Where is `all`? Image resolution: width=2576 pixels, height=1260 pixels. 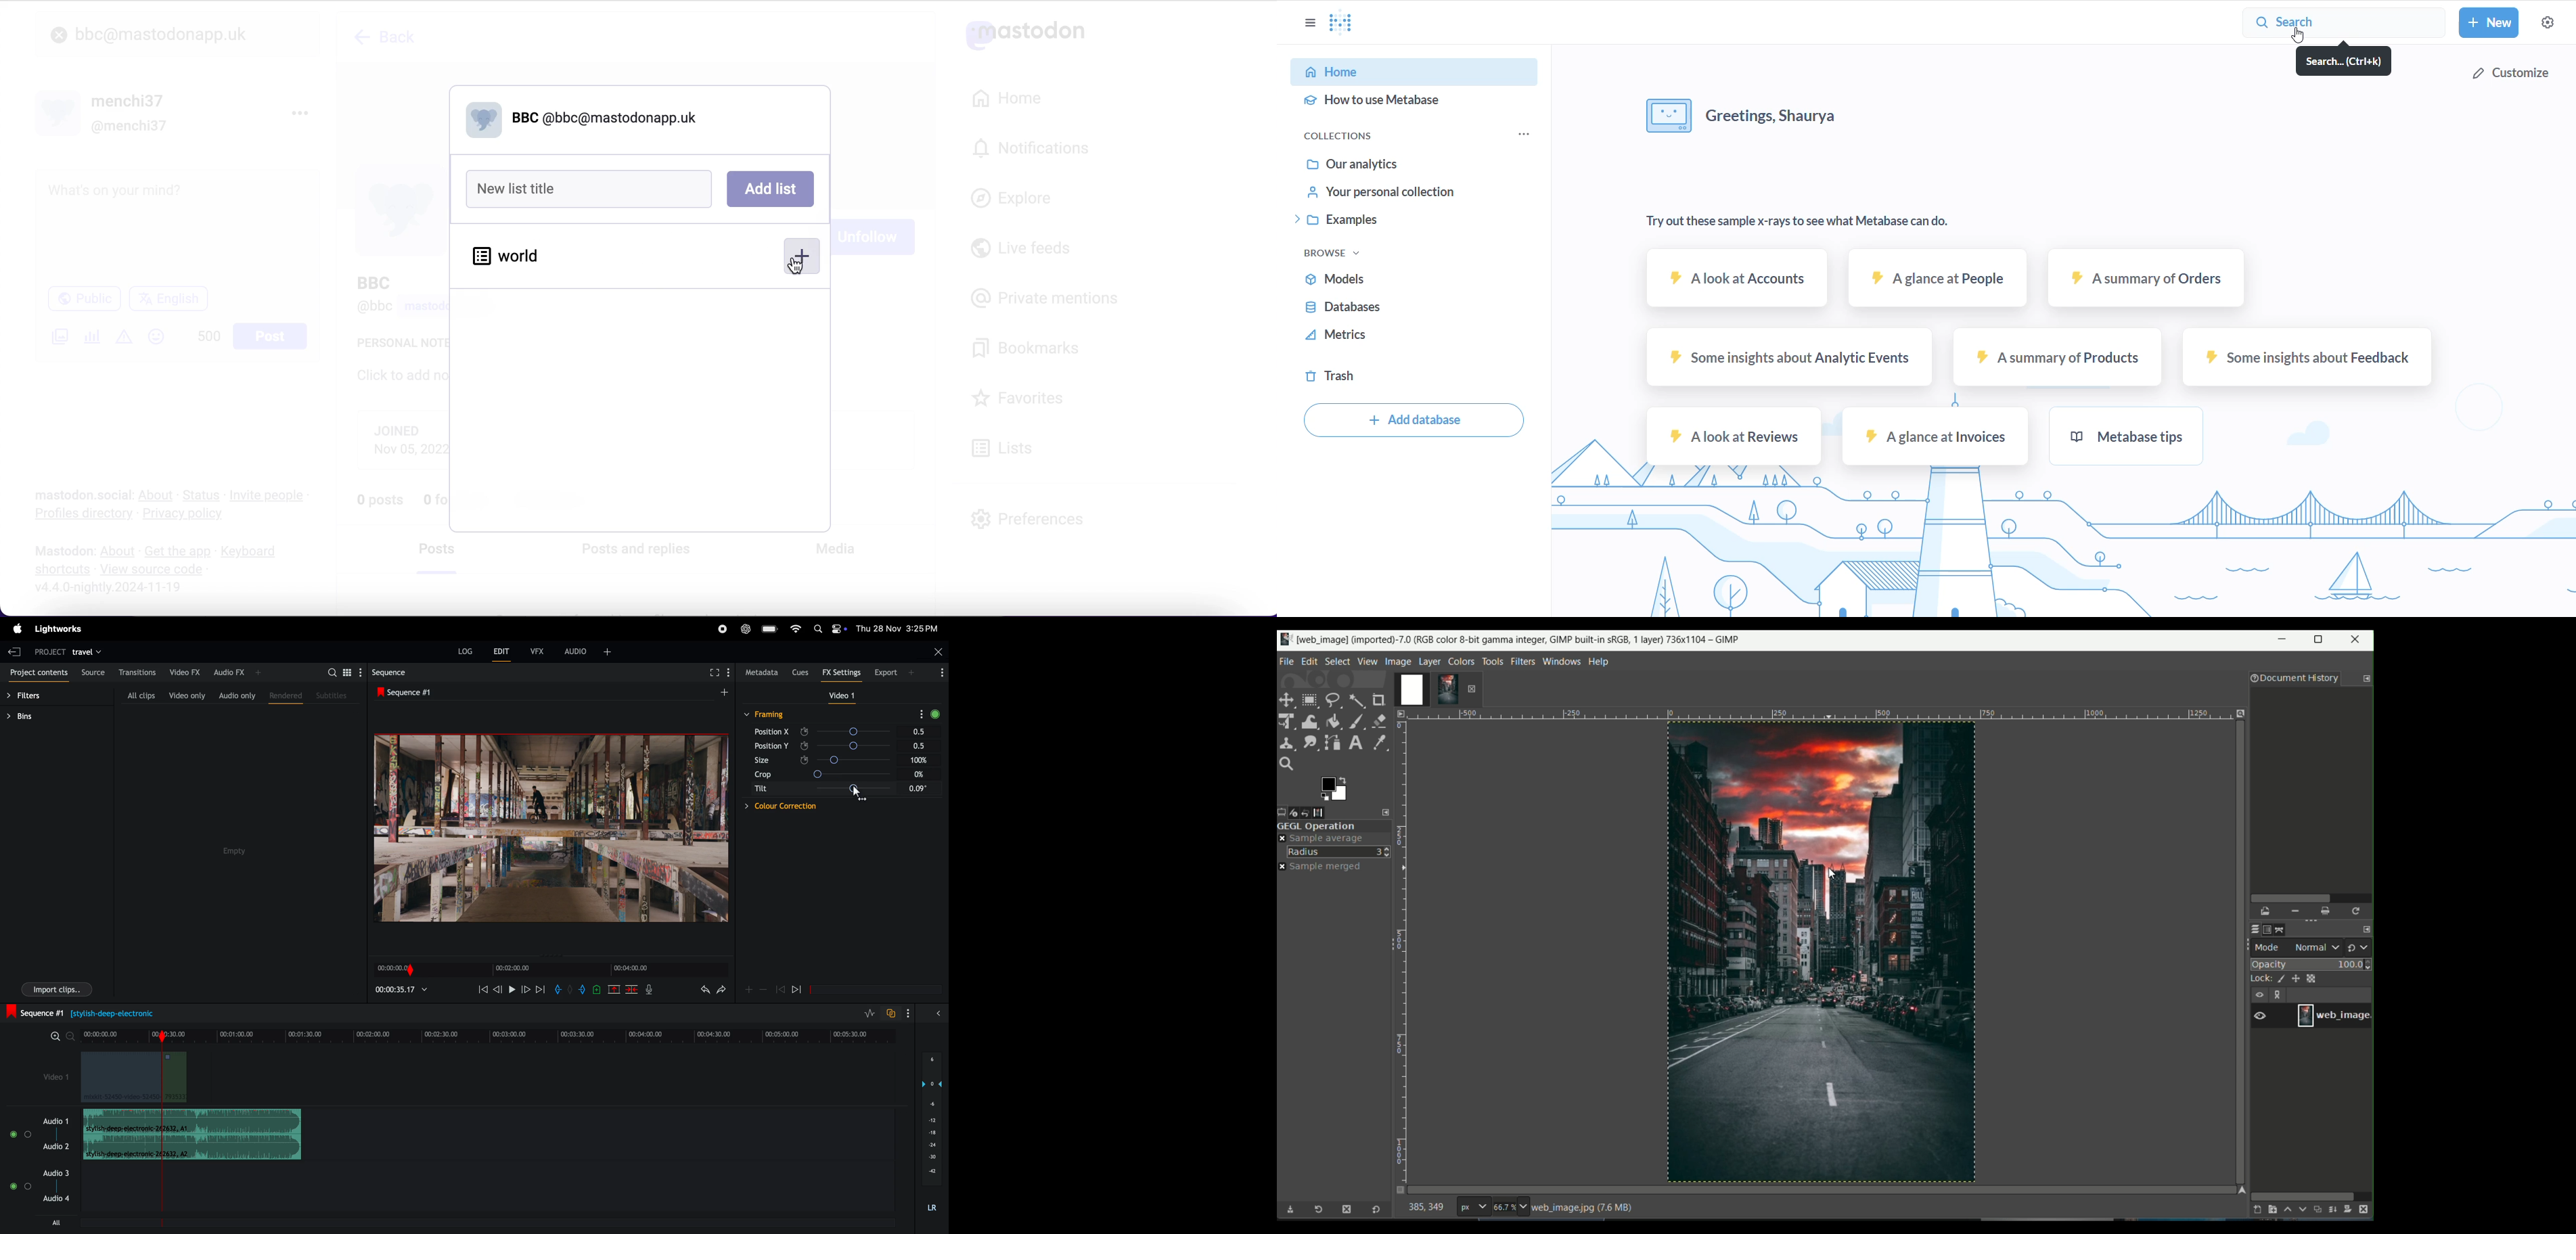 all is located at coordinates (49, 1223).